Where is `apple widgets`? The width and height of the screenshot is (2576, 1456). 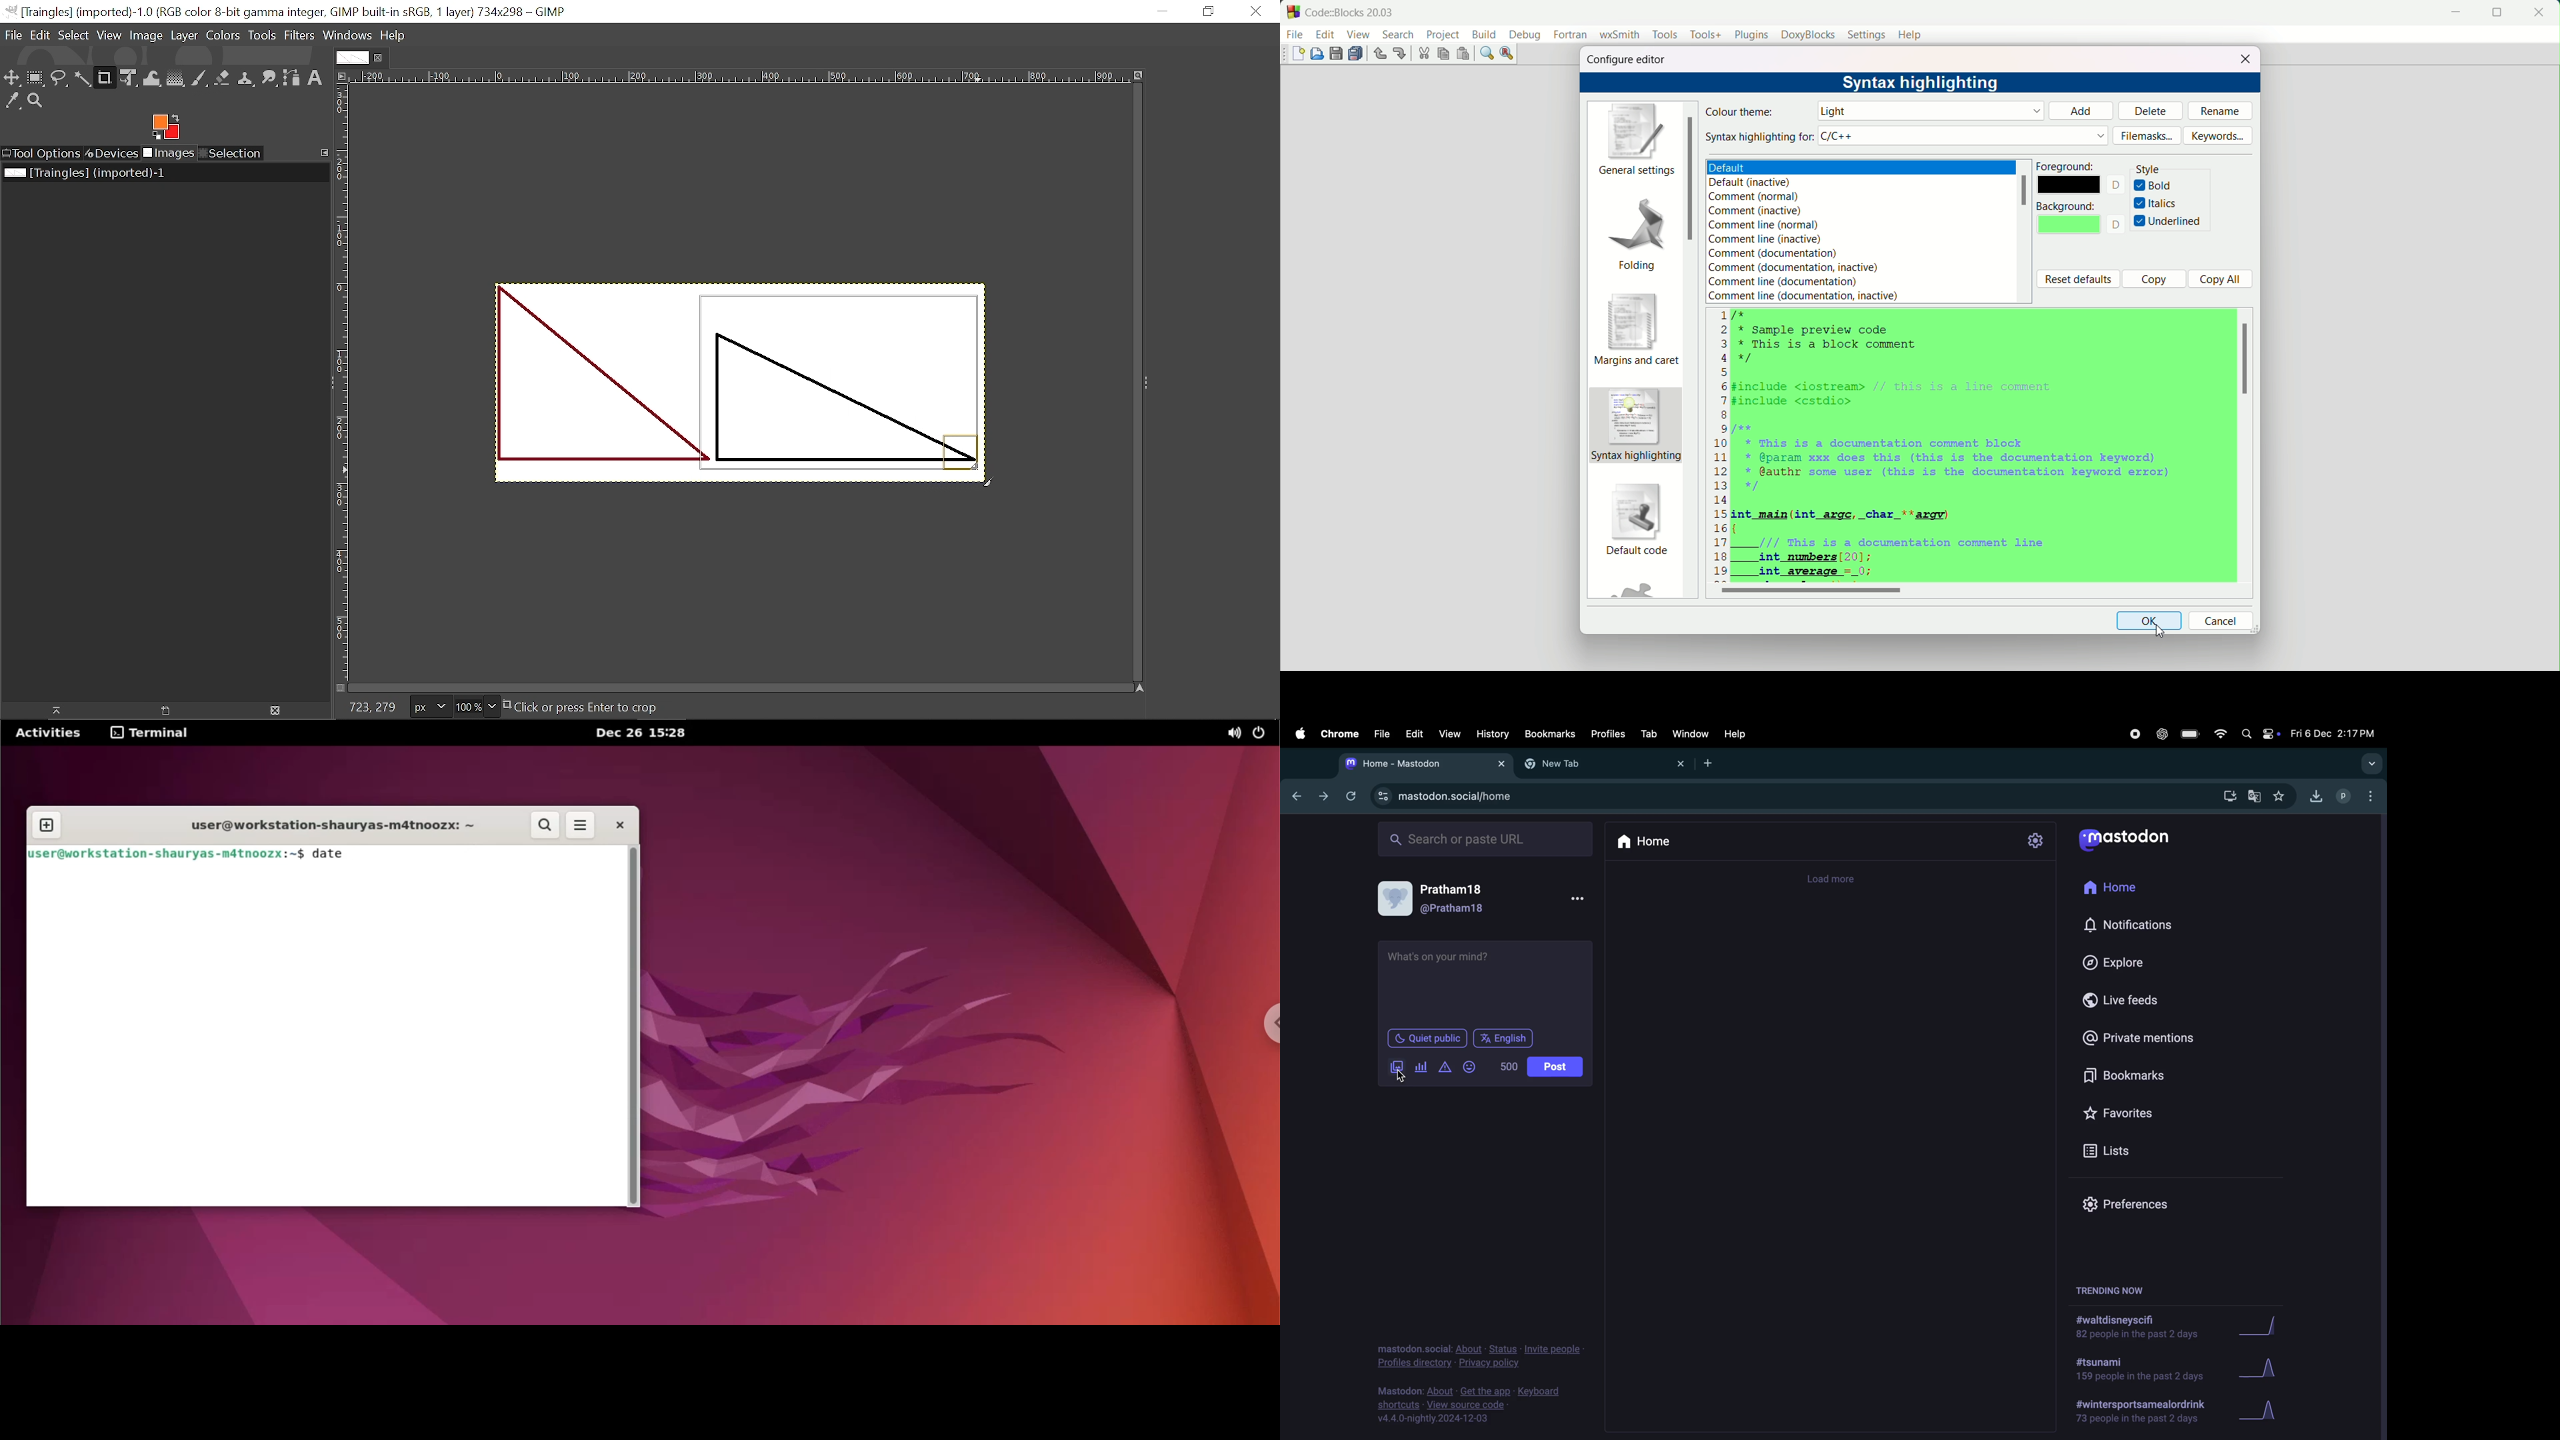 apple widgets is located at coordinates (2256, 734).